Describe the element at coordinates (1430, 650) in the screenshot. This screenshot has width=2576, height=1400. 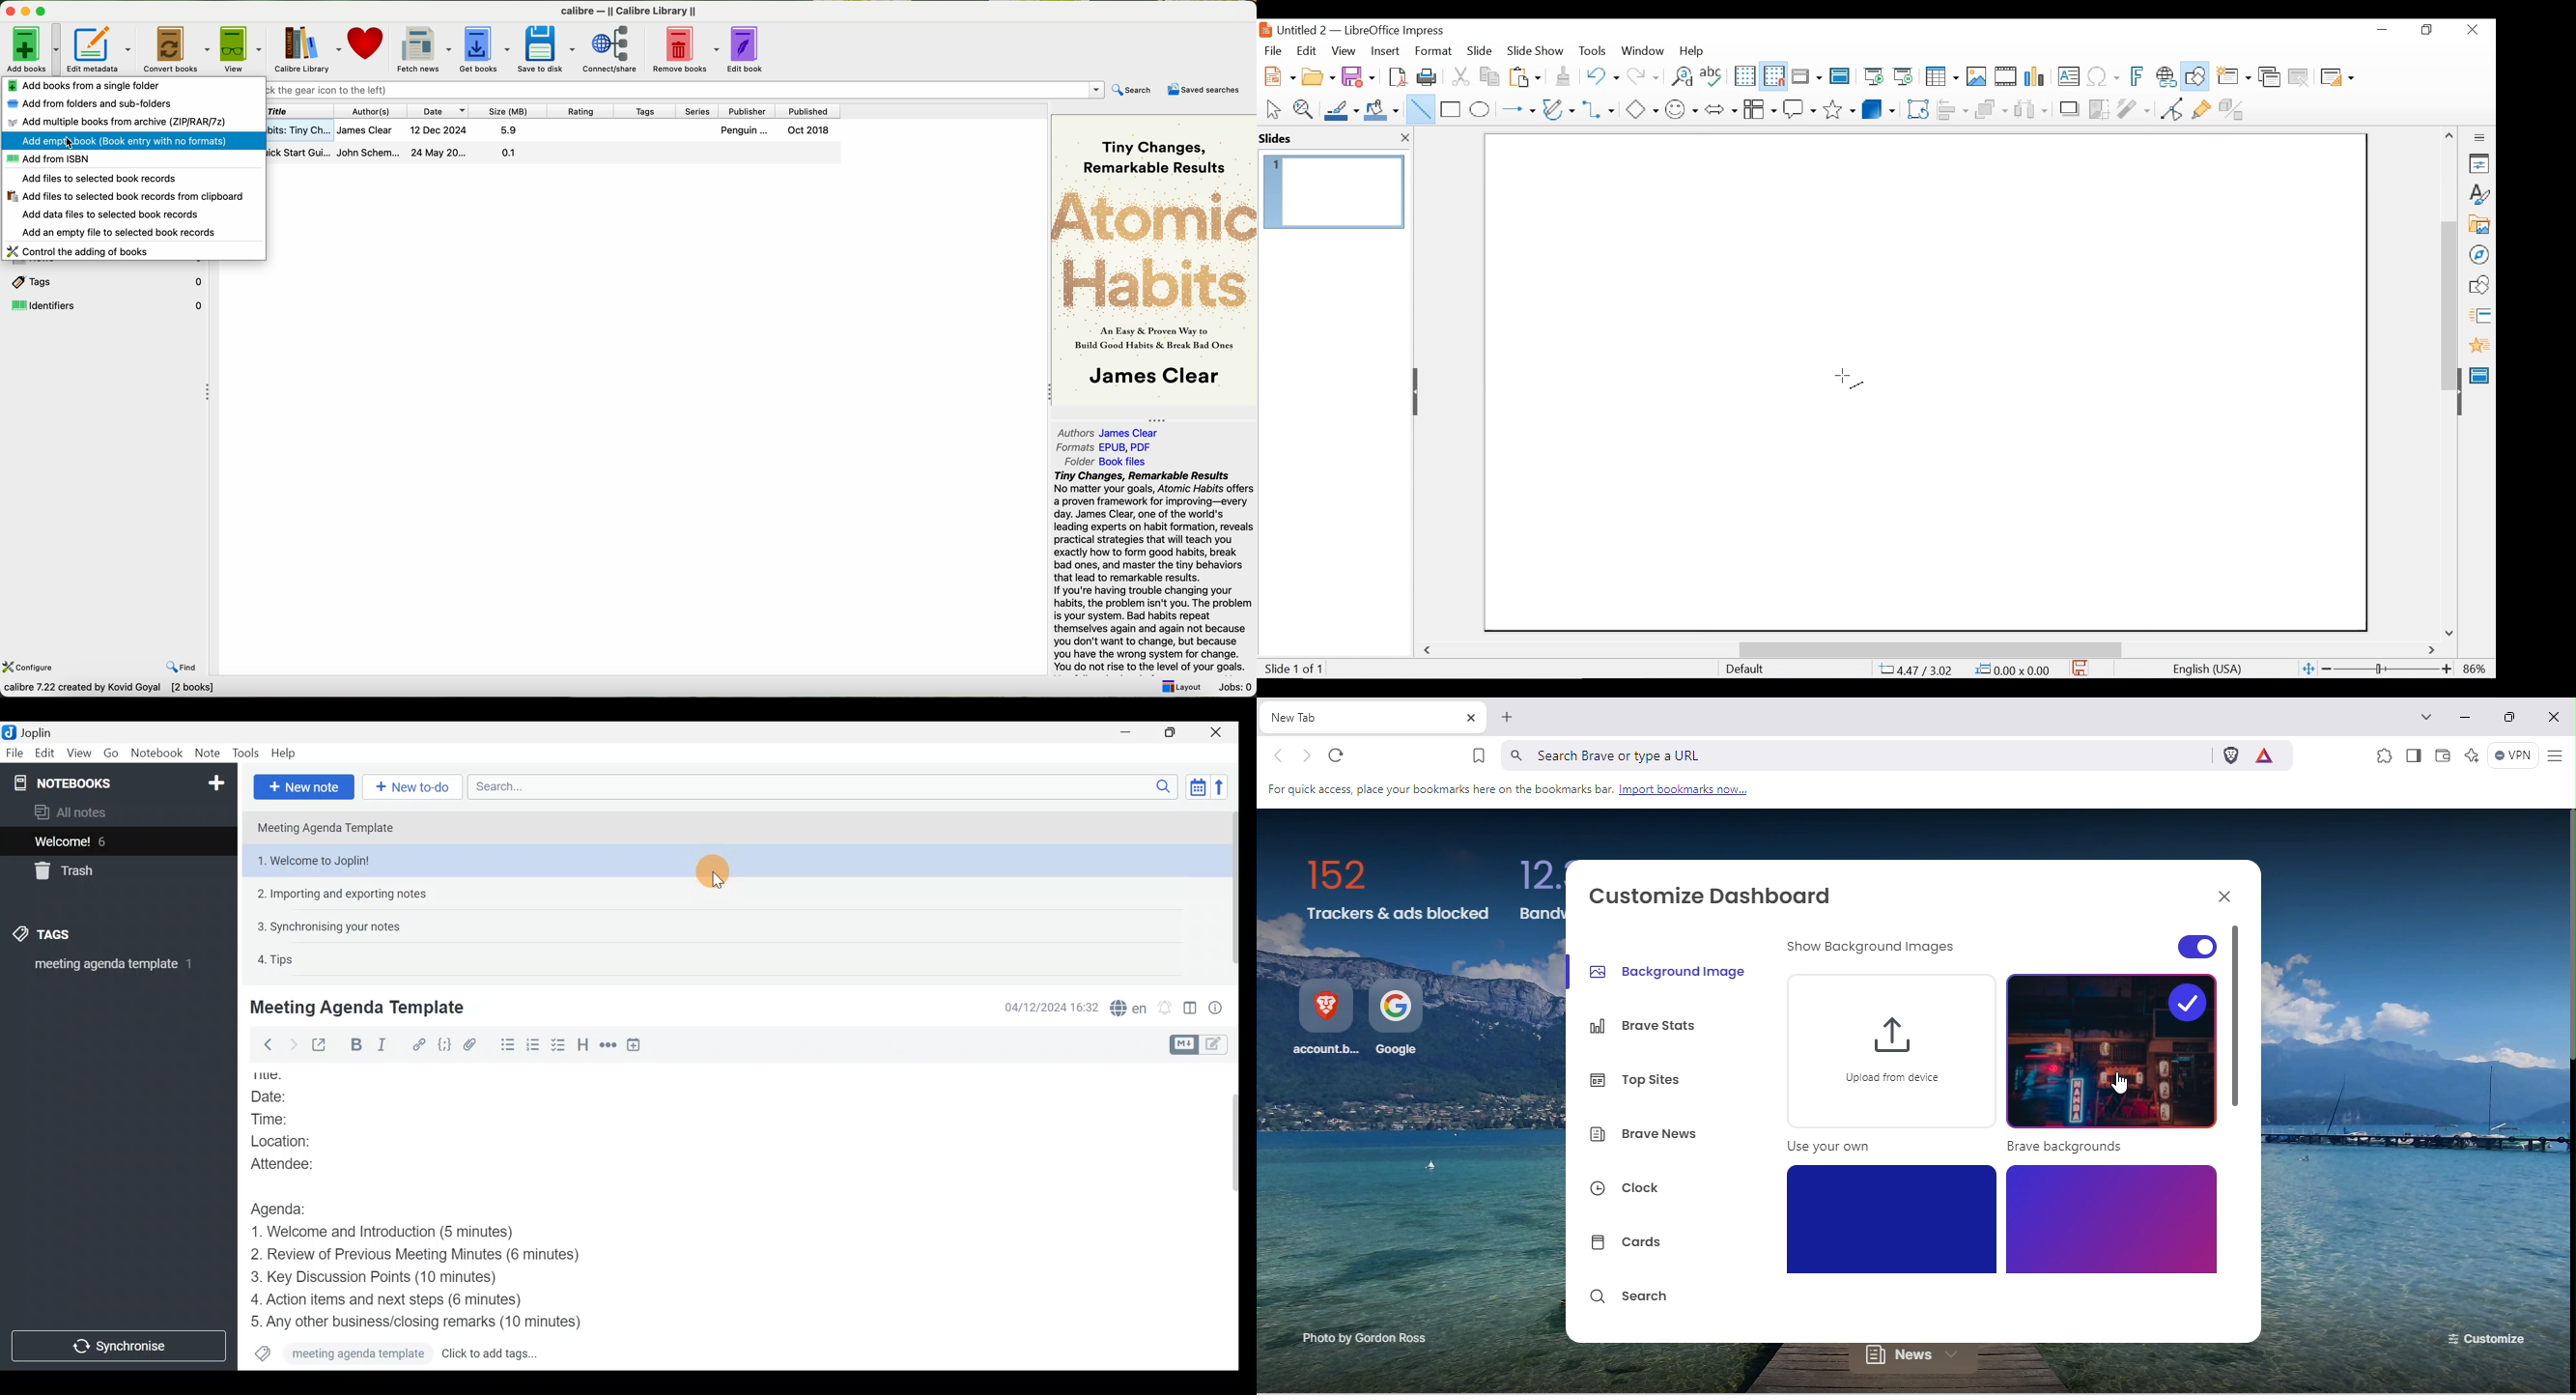
I see `Scroll Left` at that location.